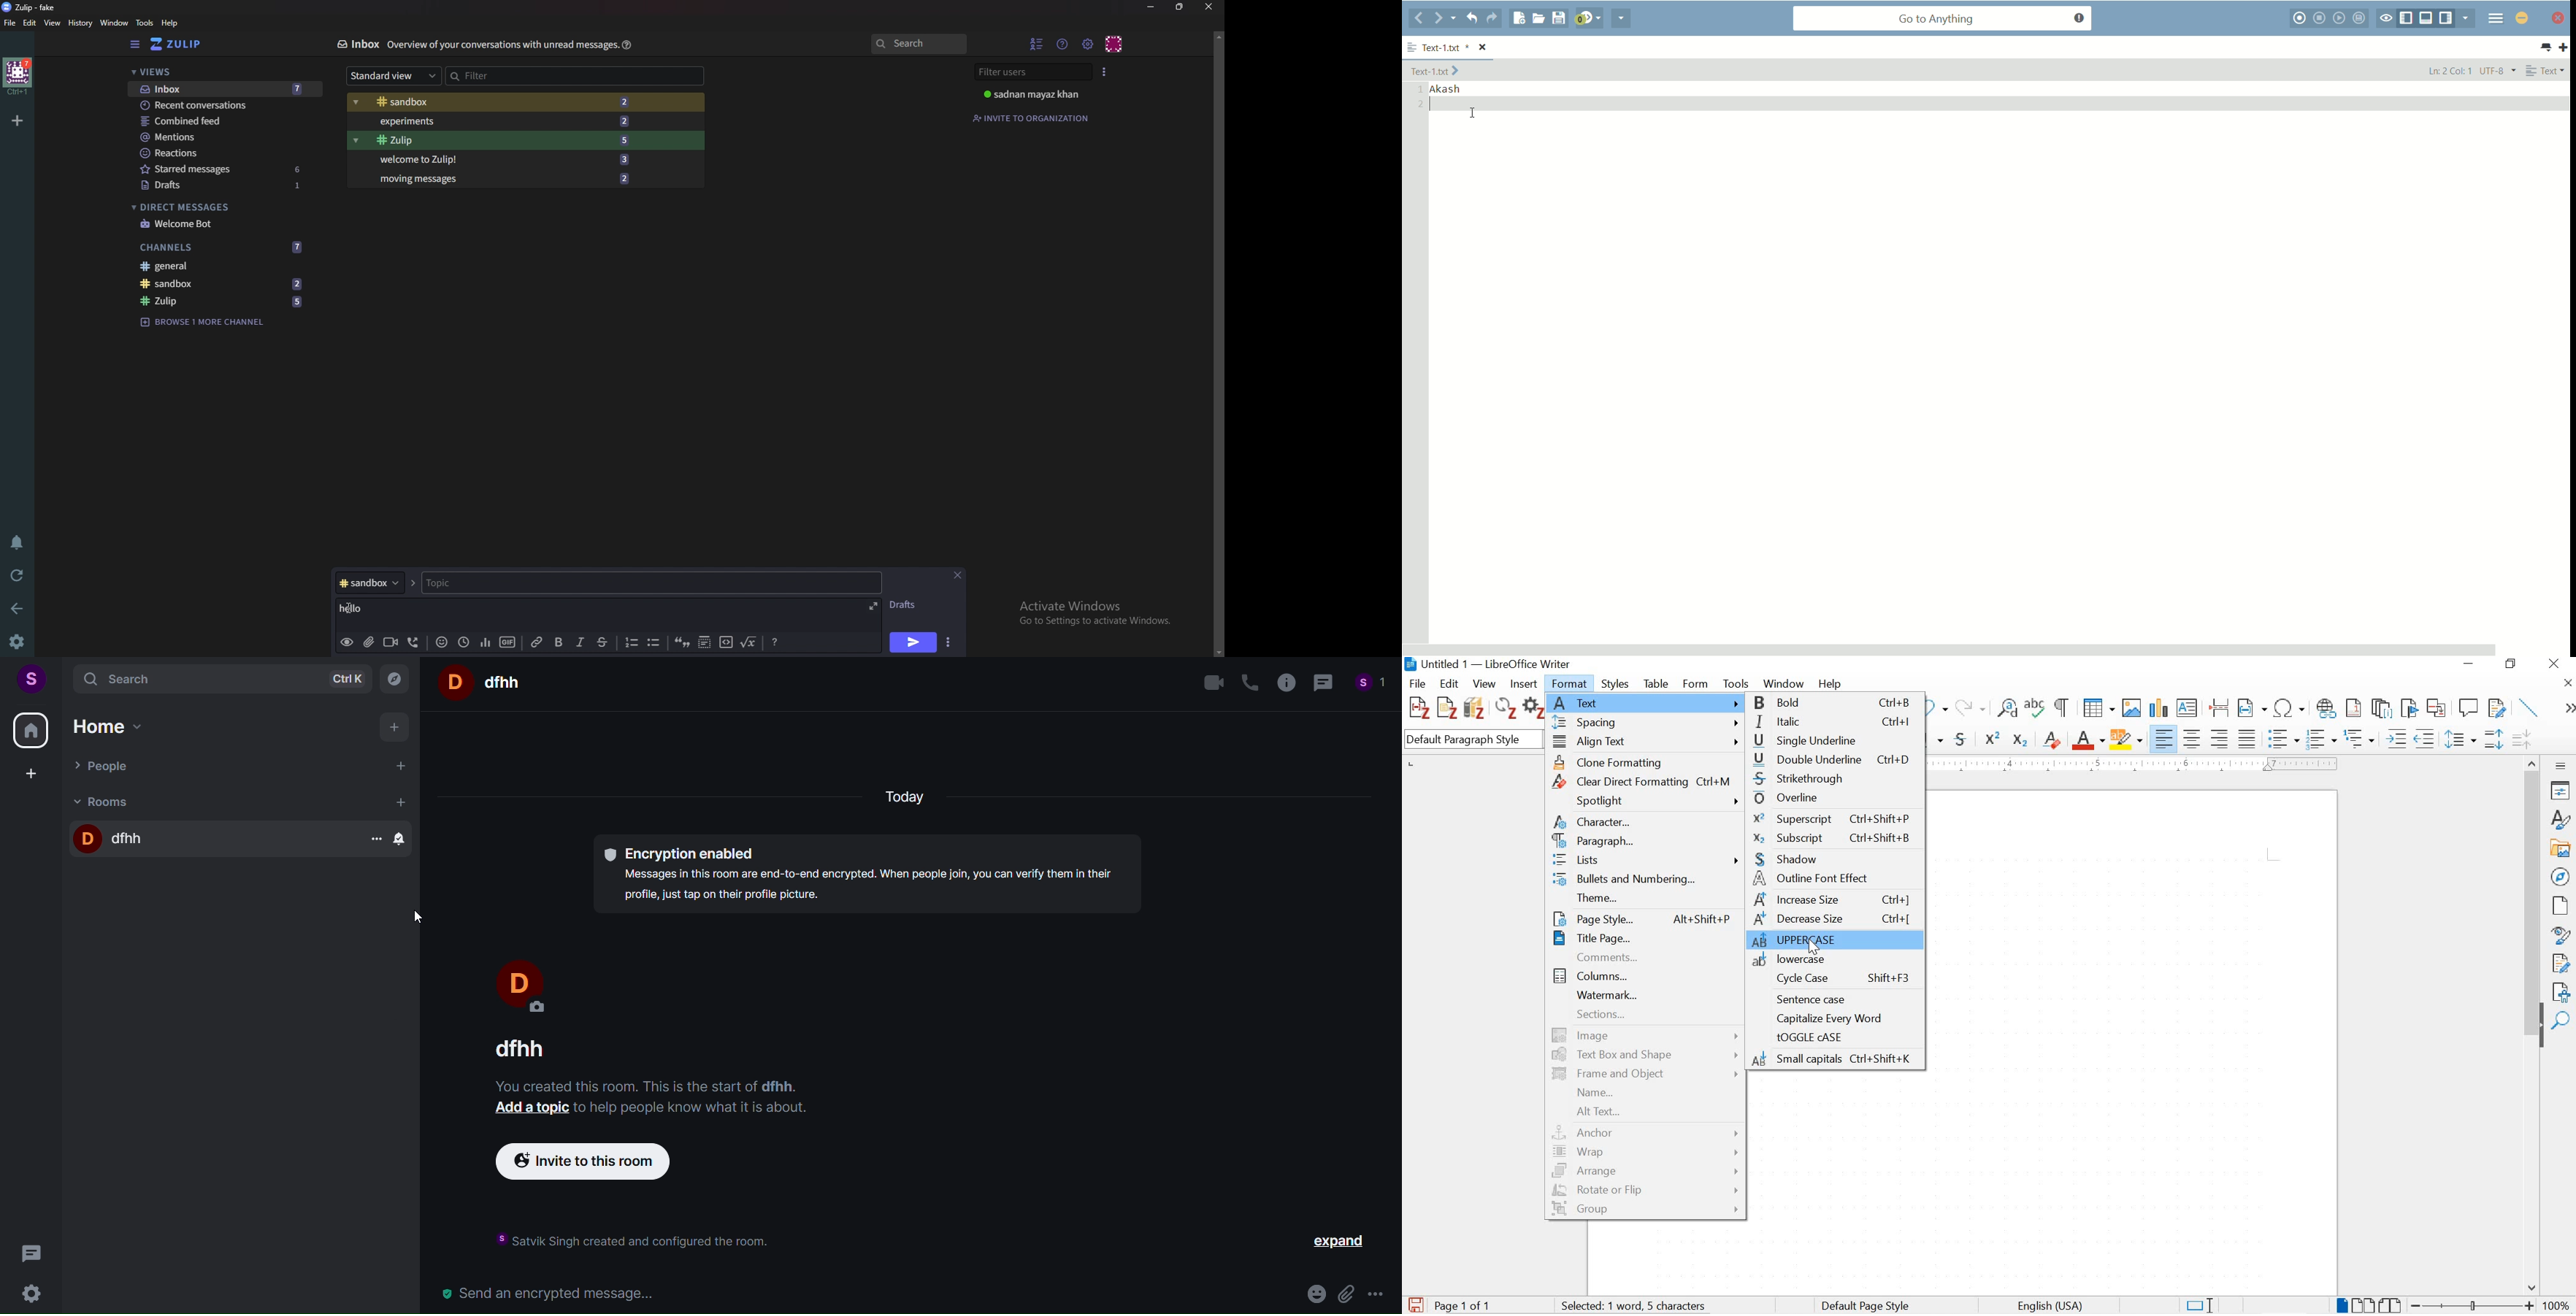 This screenshot has width=2576, height=1316. I want to click on standard selection, so click(2199, 1304).